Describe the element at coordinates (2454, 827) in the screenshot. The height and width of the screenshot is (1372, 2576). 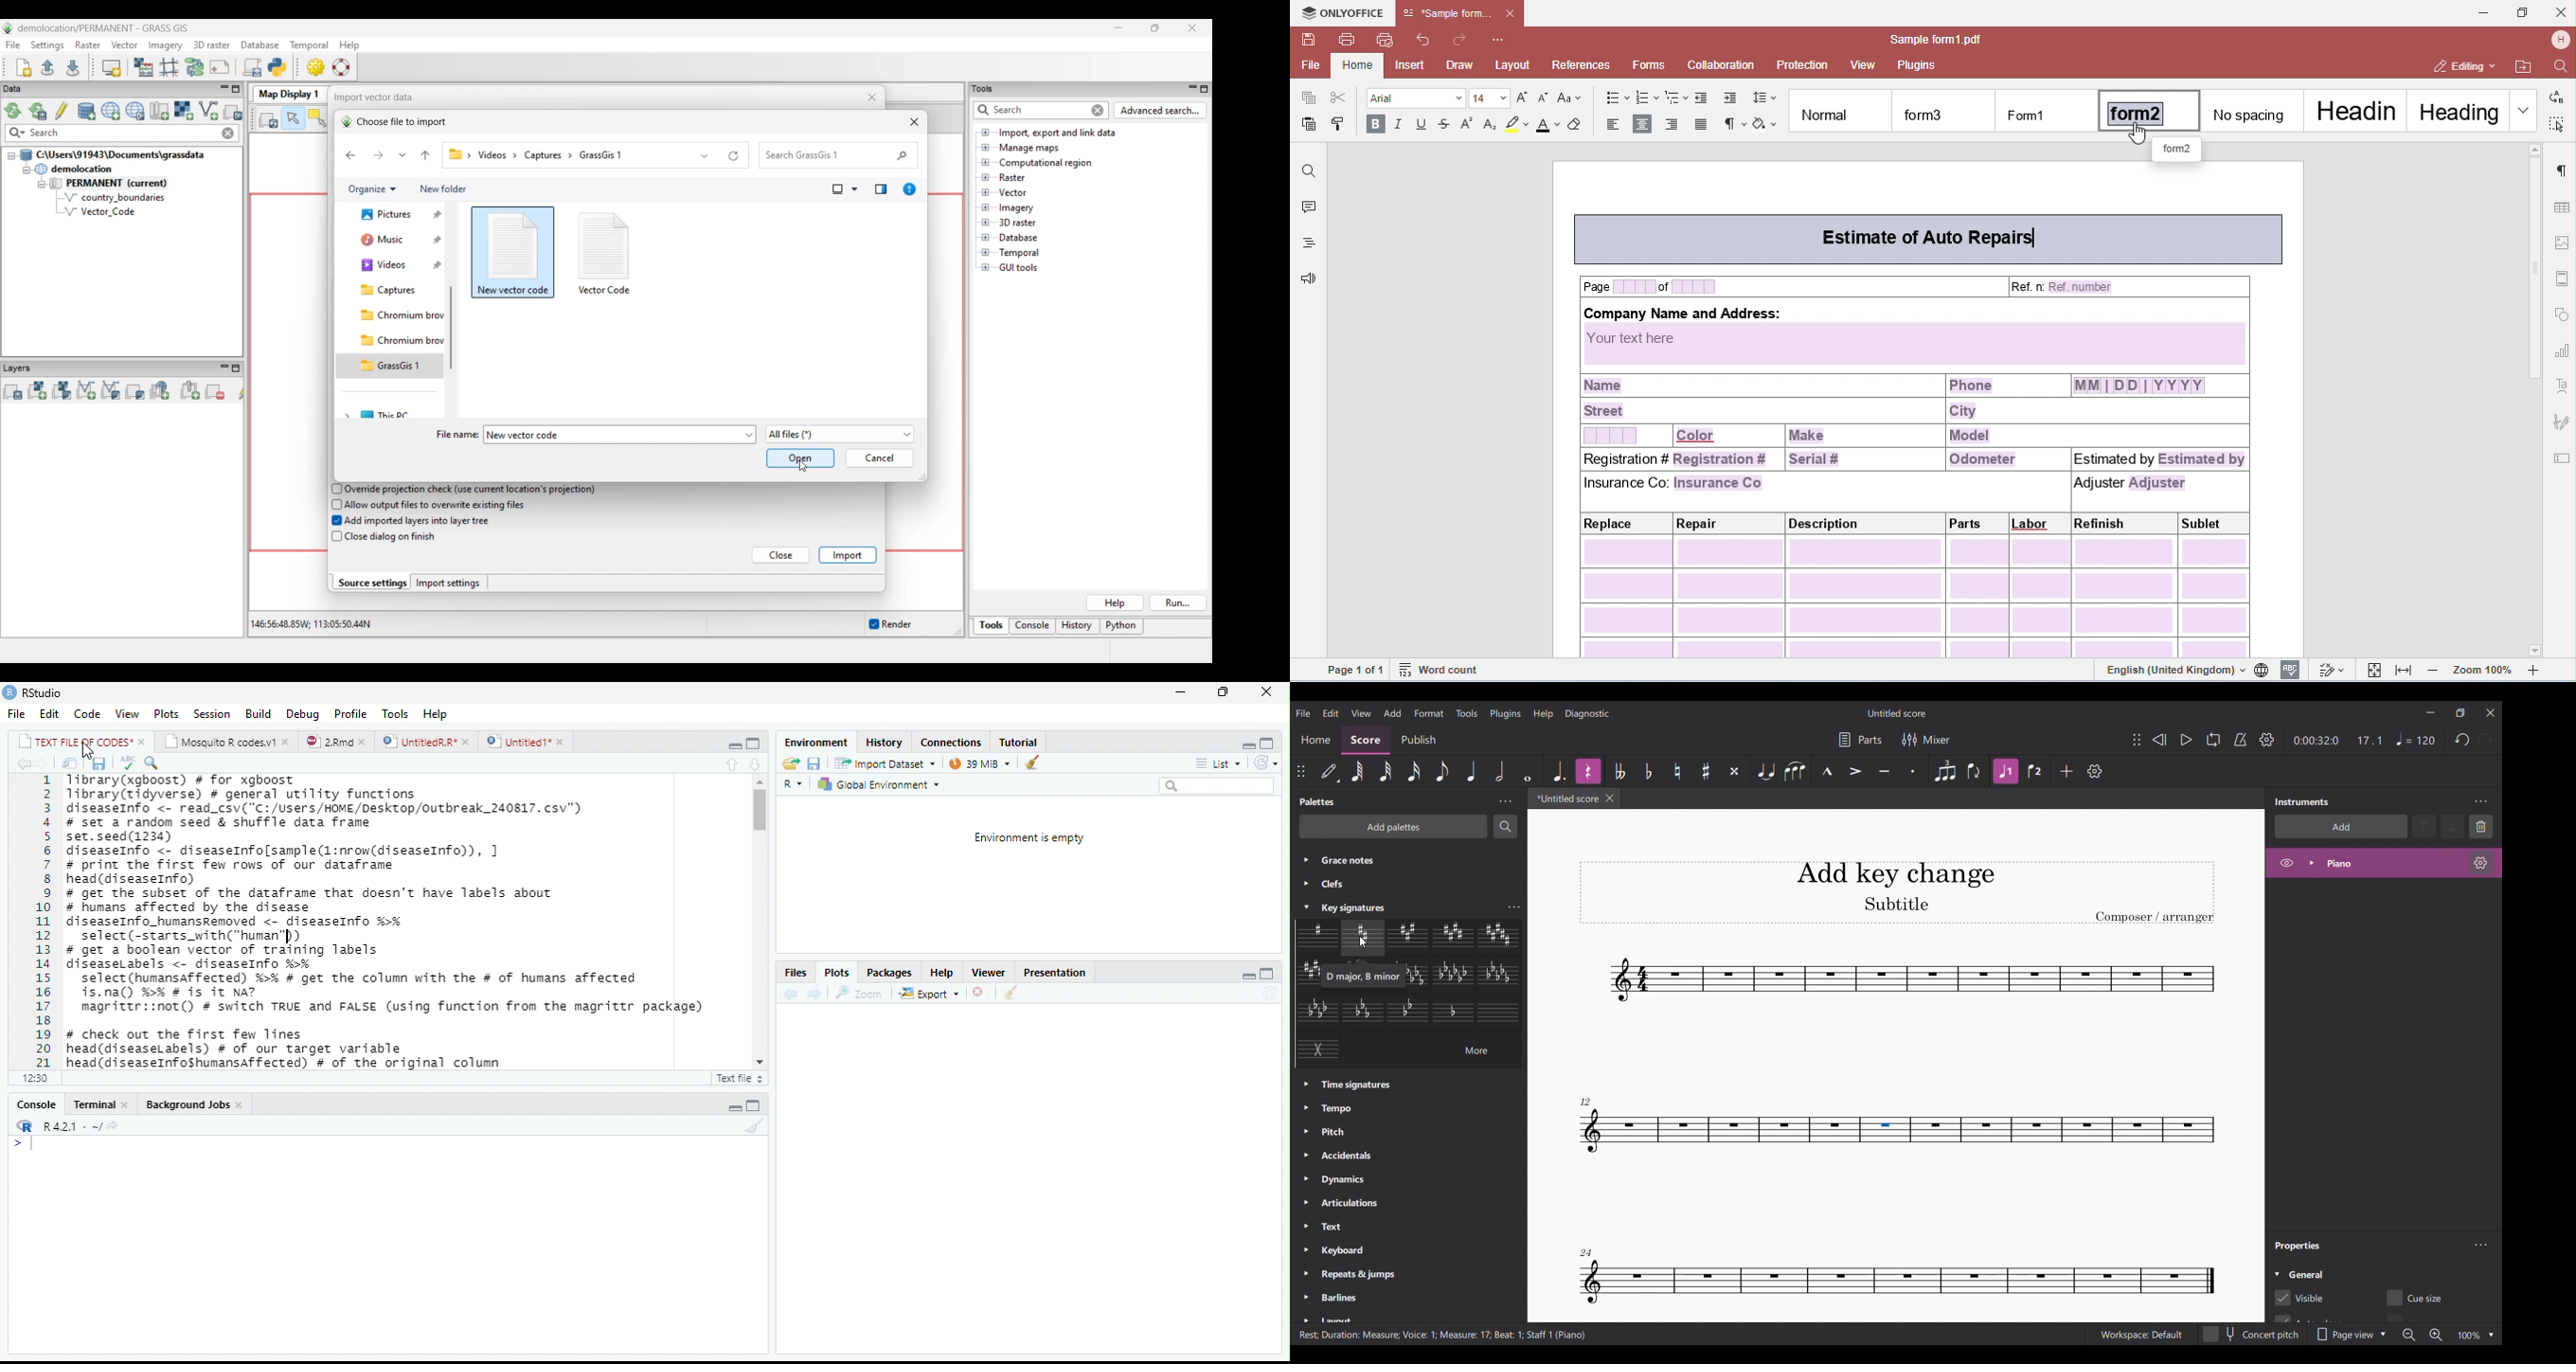
I see `Move down` at that location.